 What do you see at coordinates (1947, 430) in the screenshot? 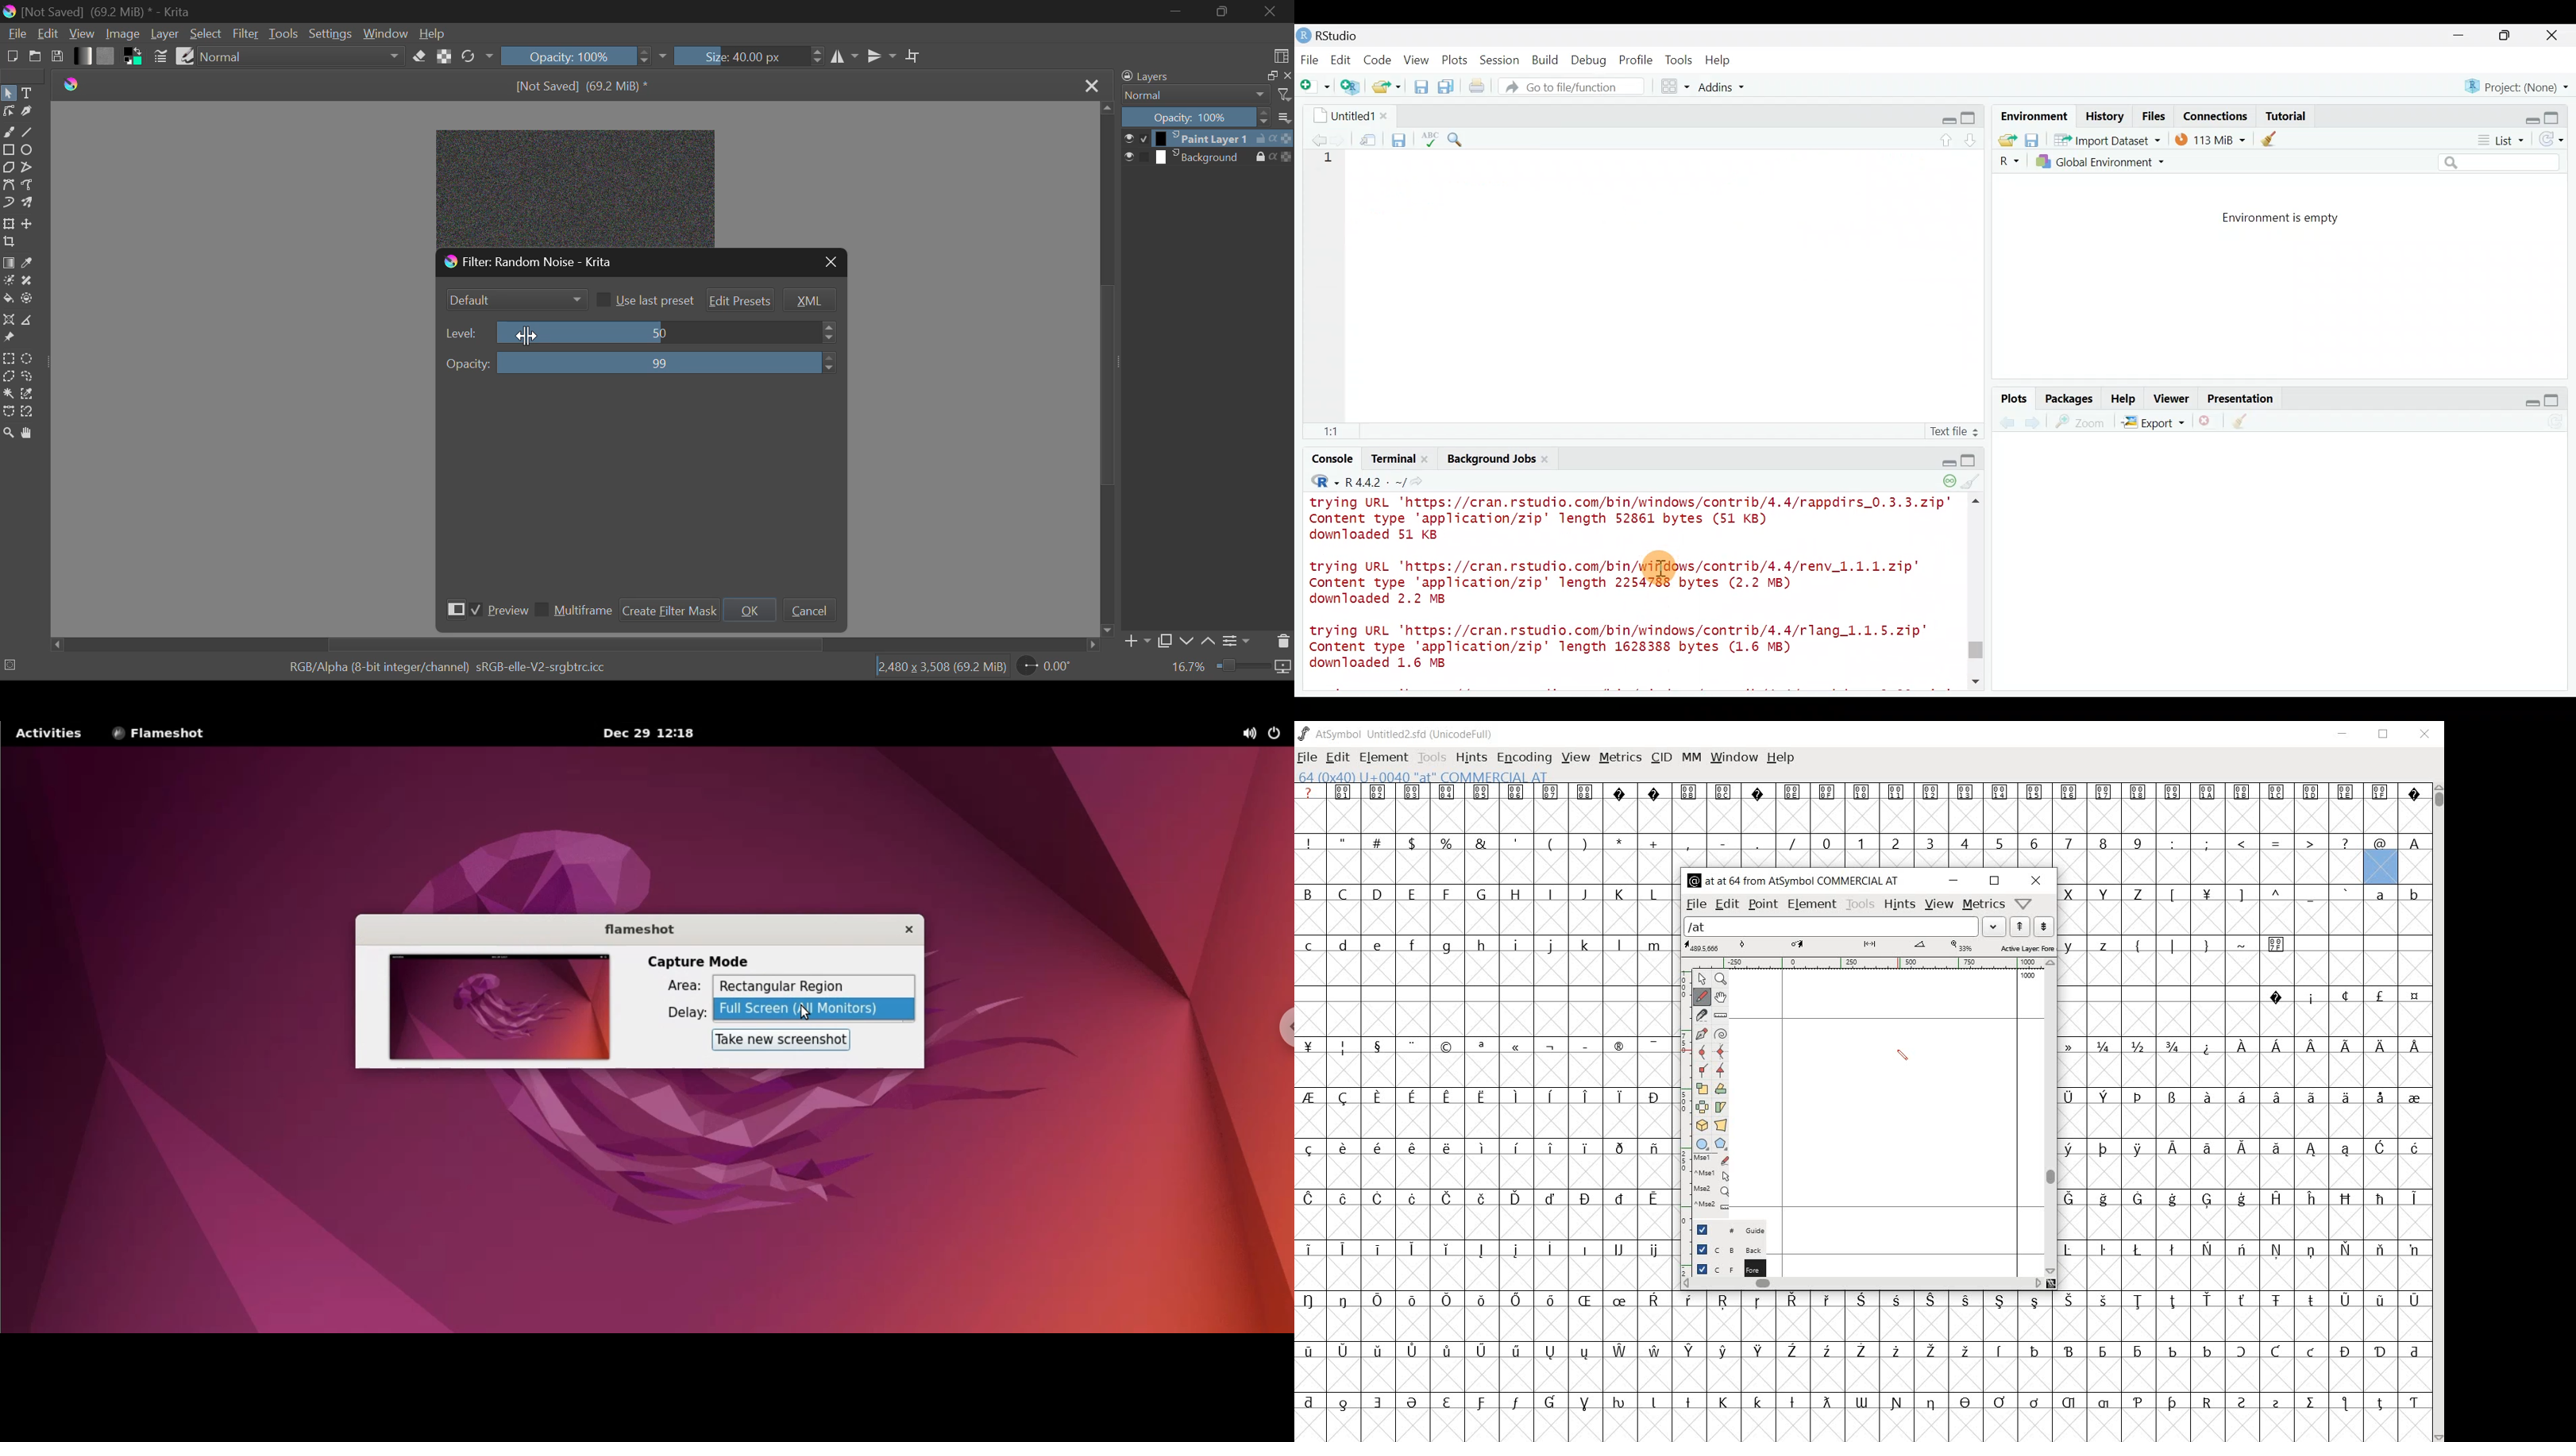
I see `Text file` at bounding box center [1947, 430].